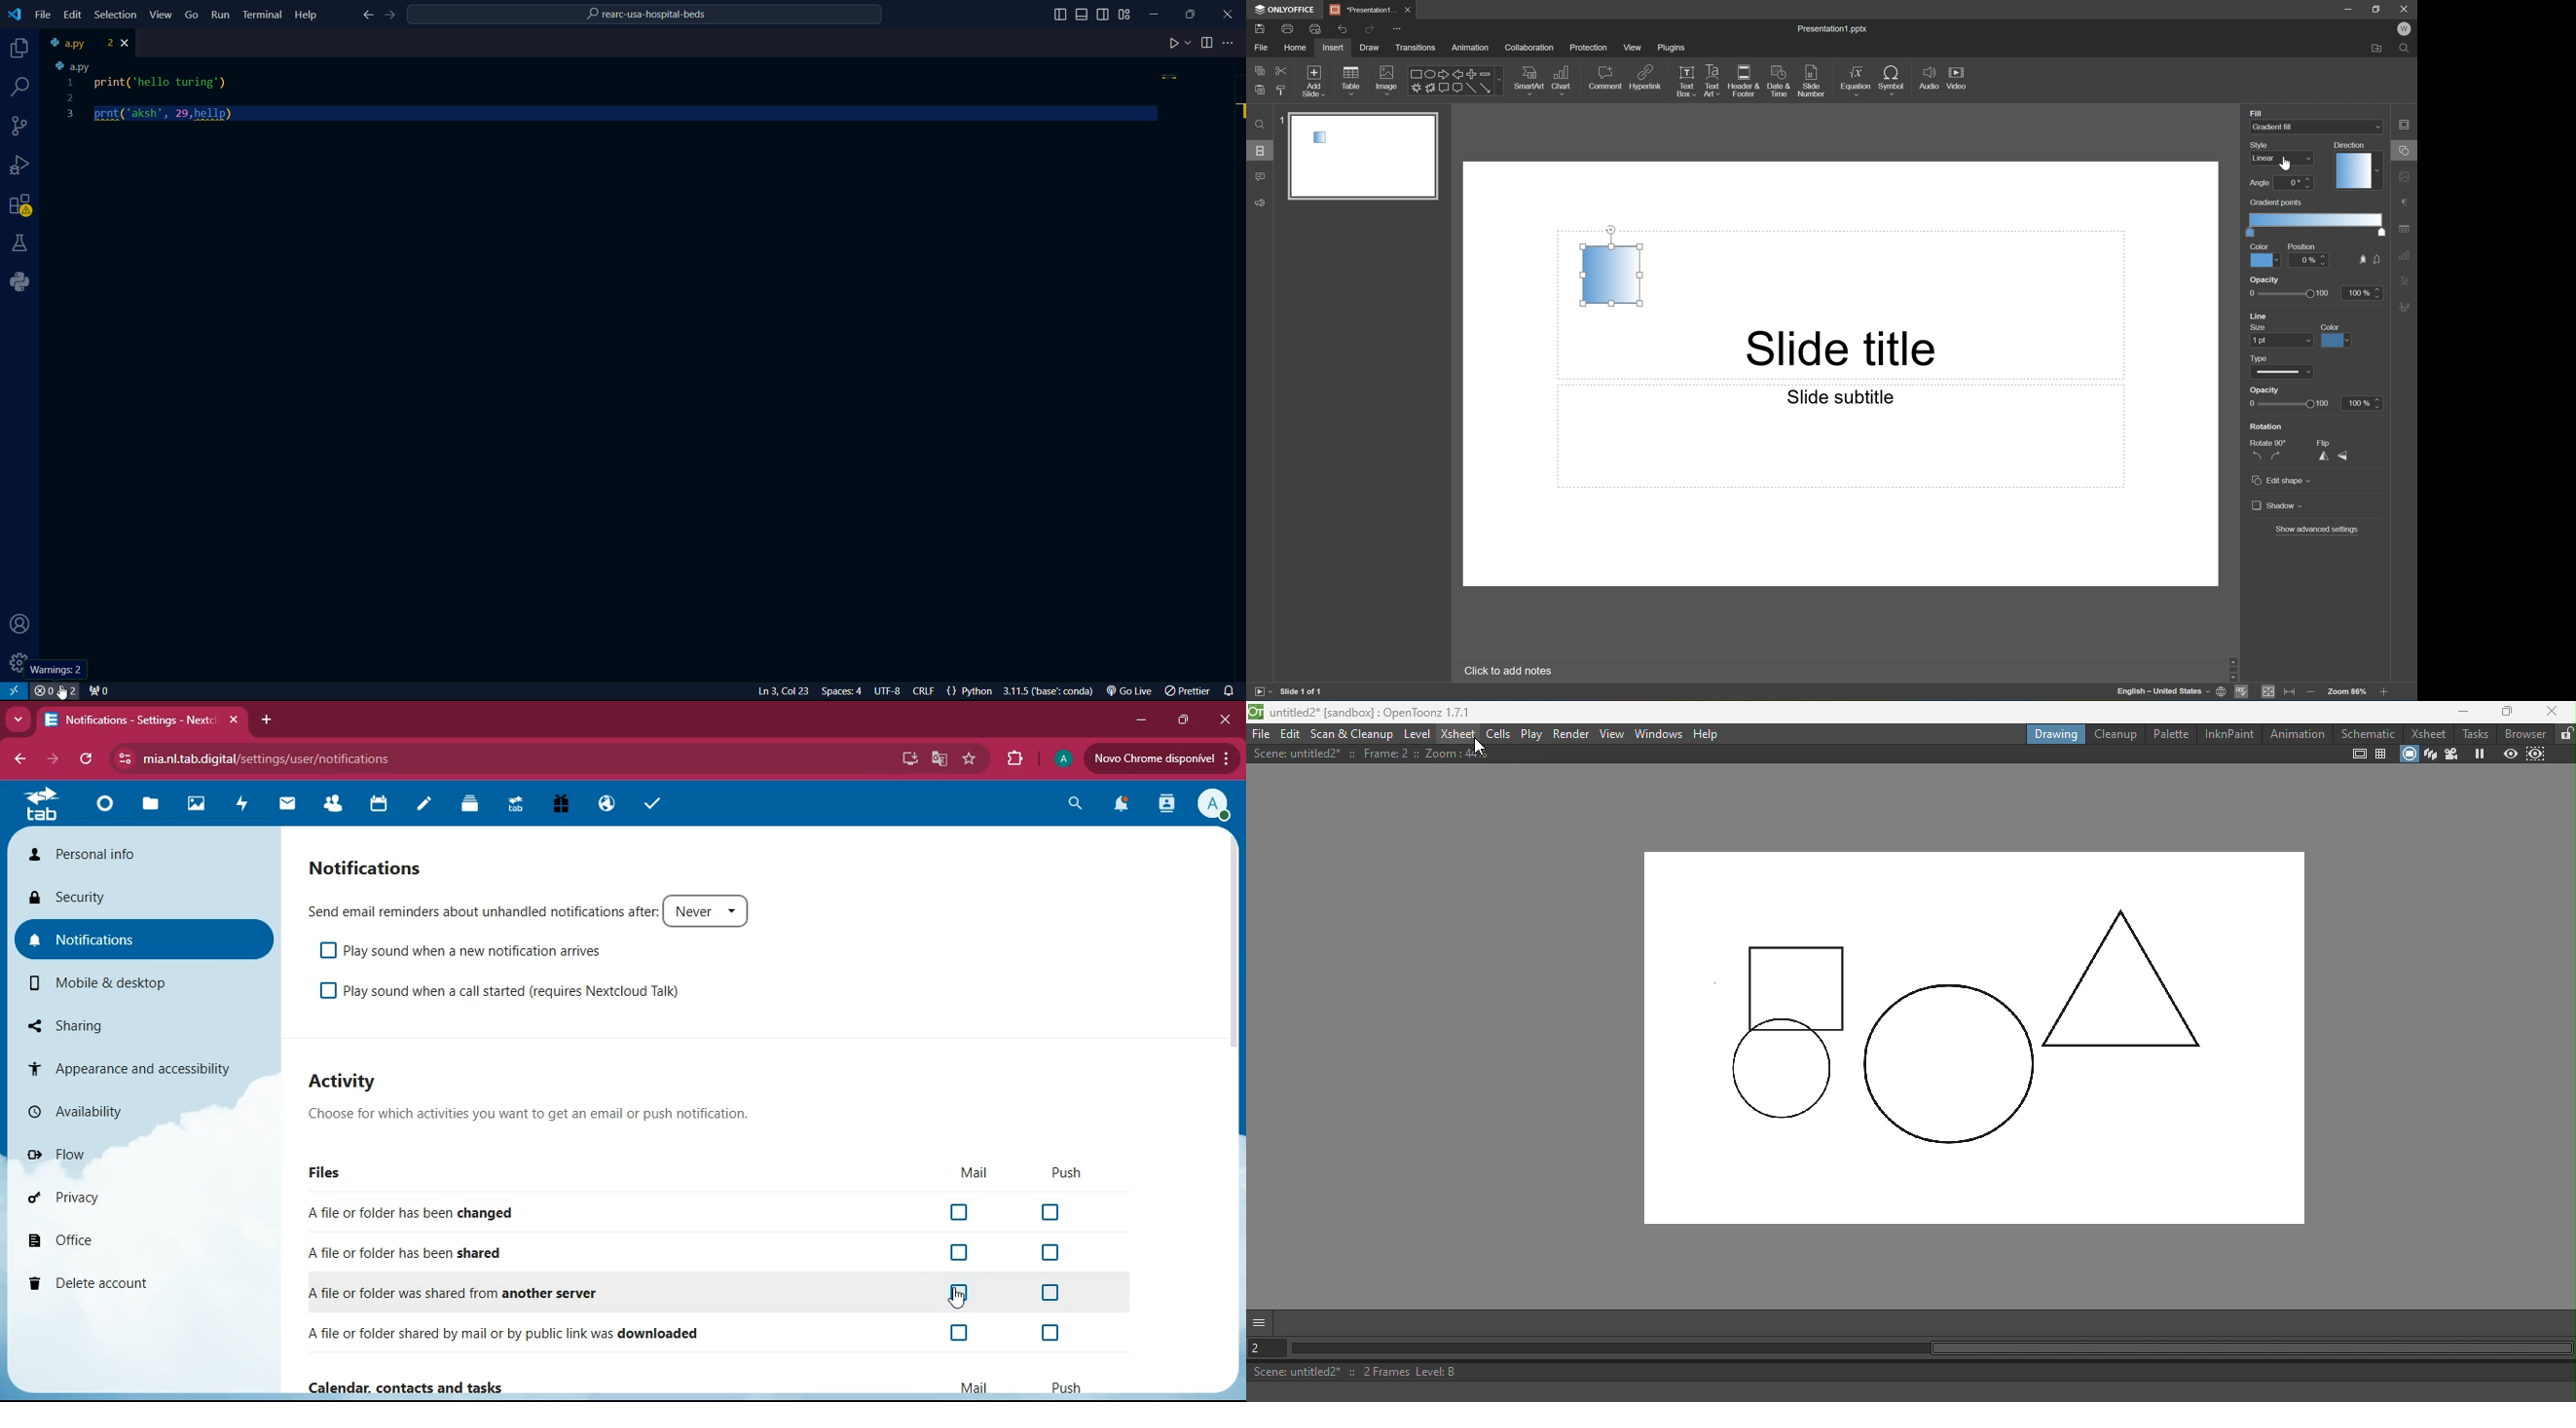  What do you see at coordinates (2322, 441) in the screenshot?
I see `Flip` at bounding box center [2322, 441].